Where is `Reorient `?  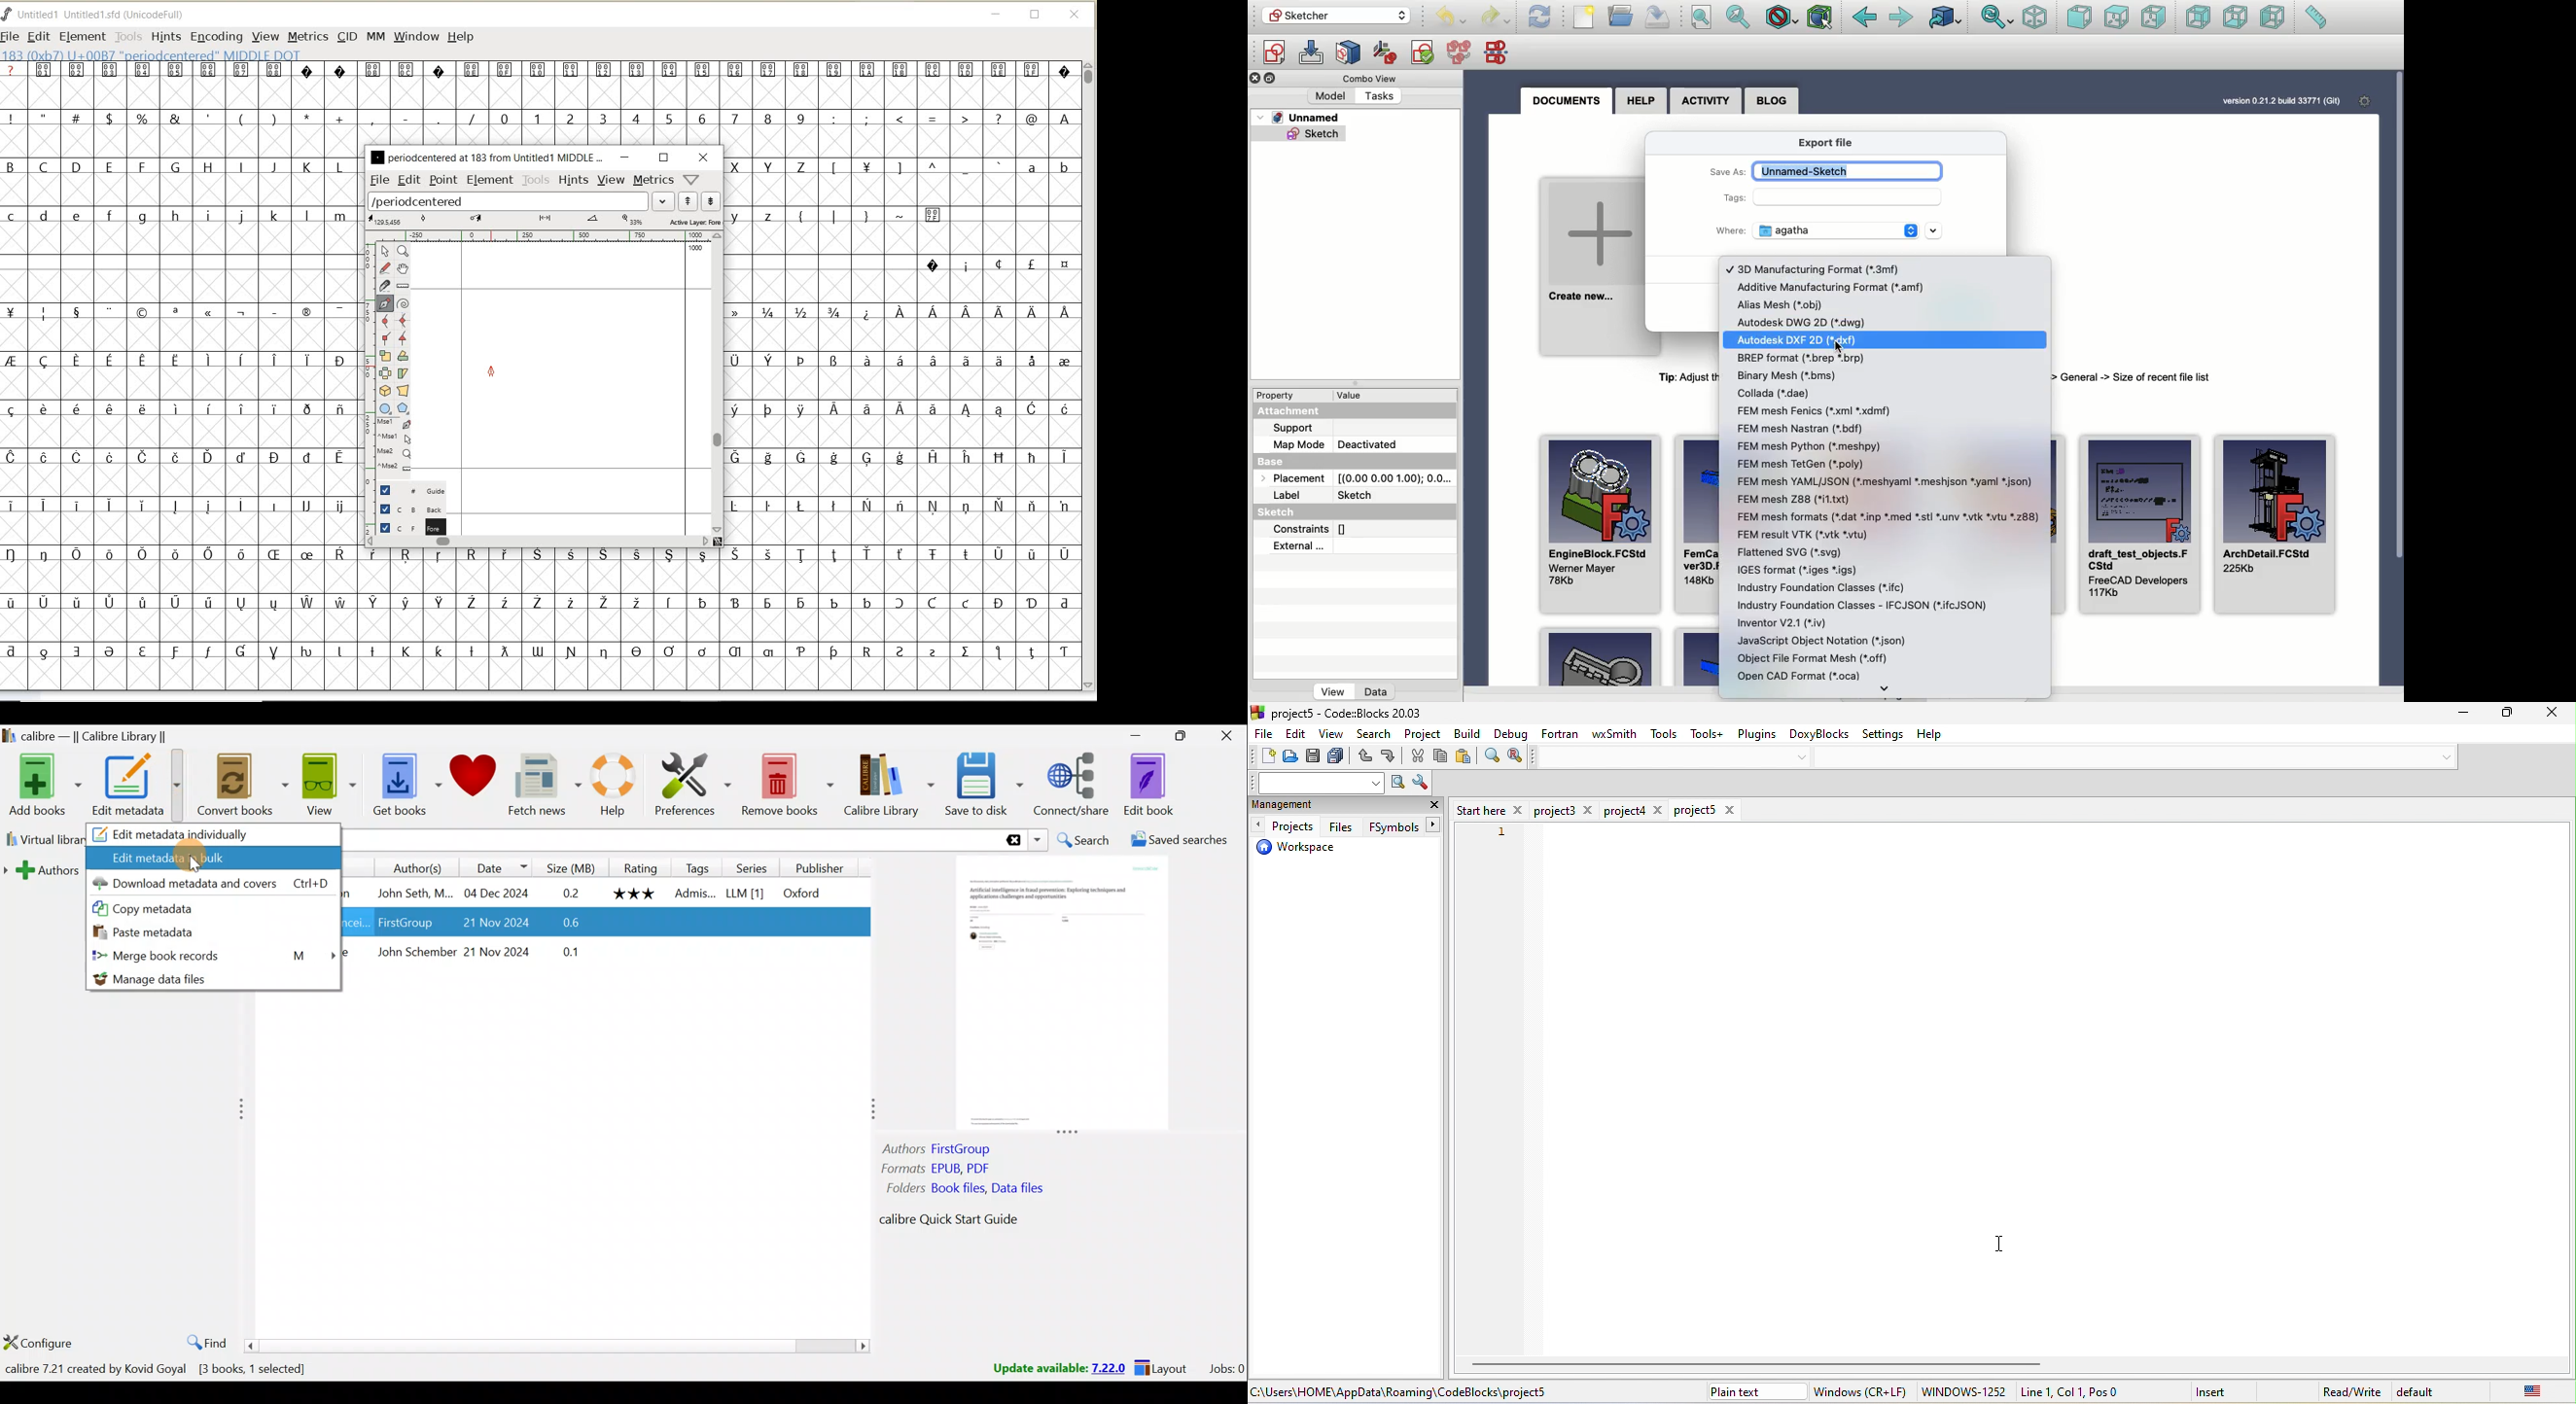
Reorient  is located at coordinates (1385, 51).